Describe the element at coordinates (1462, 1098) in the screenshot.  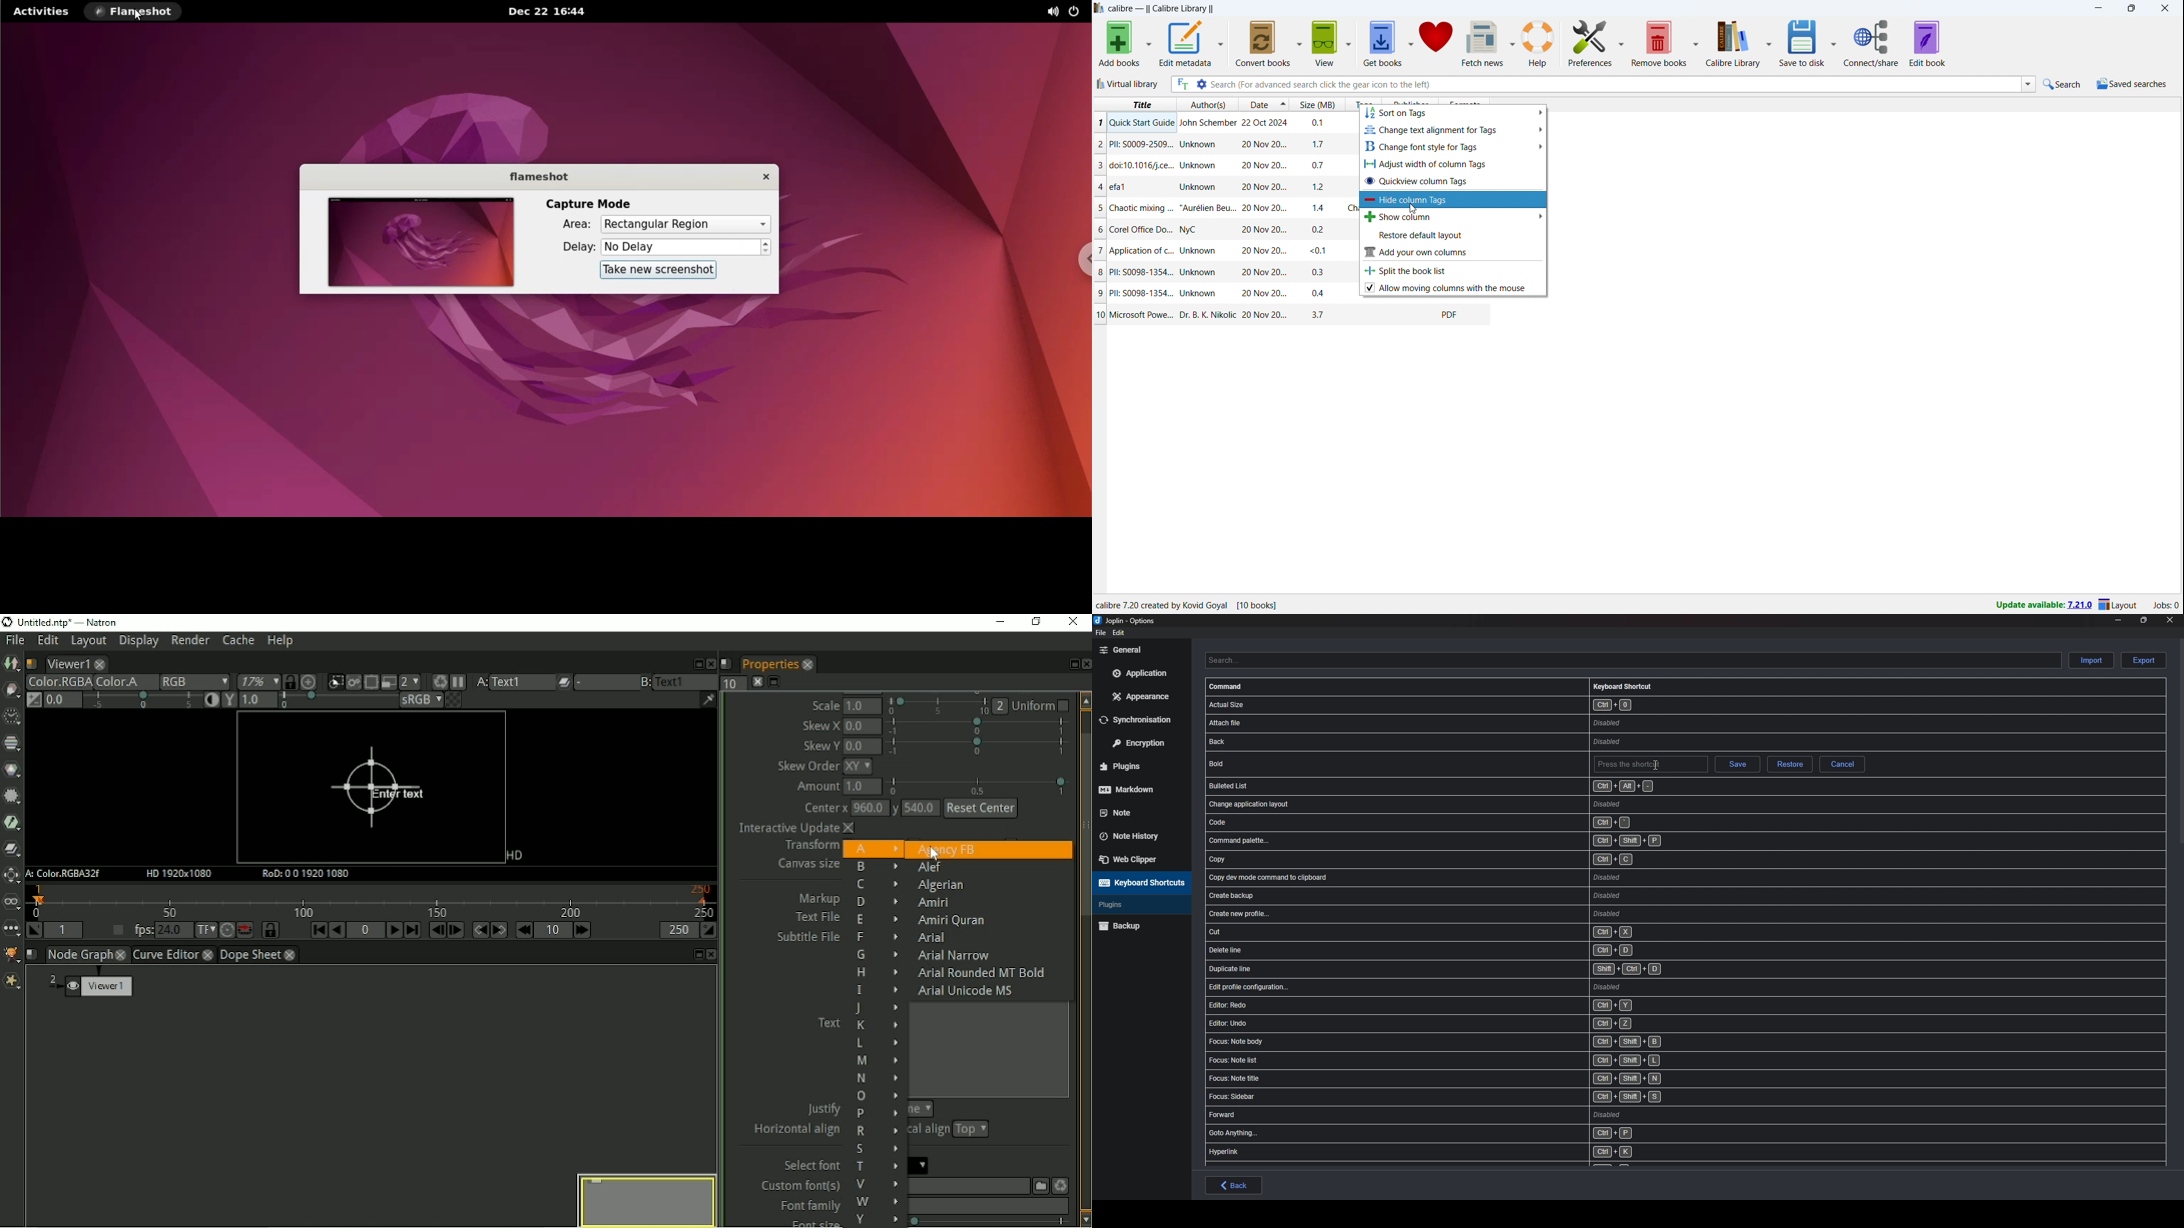
I see `shortcut` at that location.